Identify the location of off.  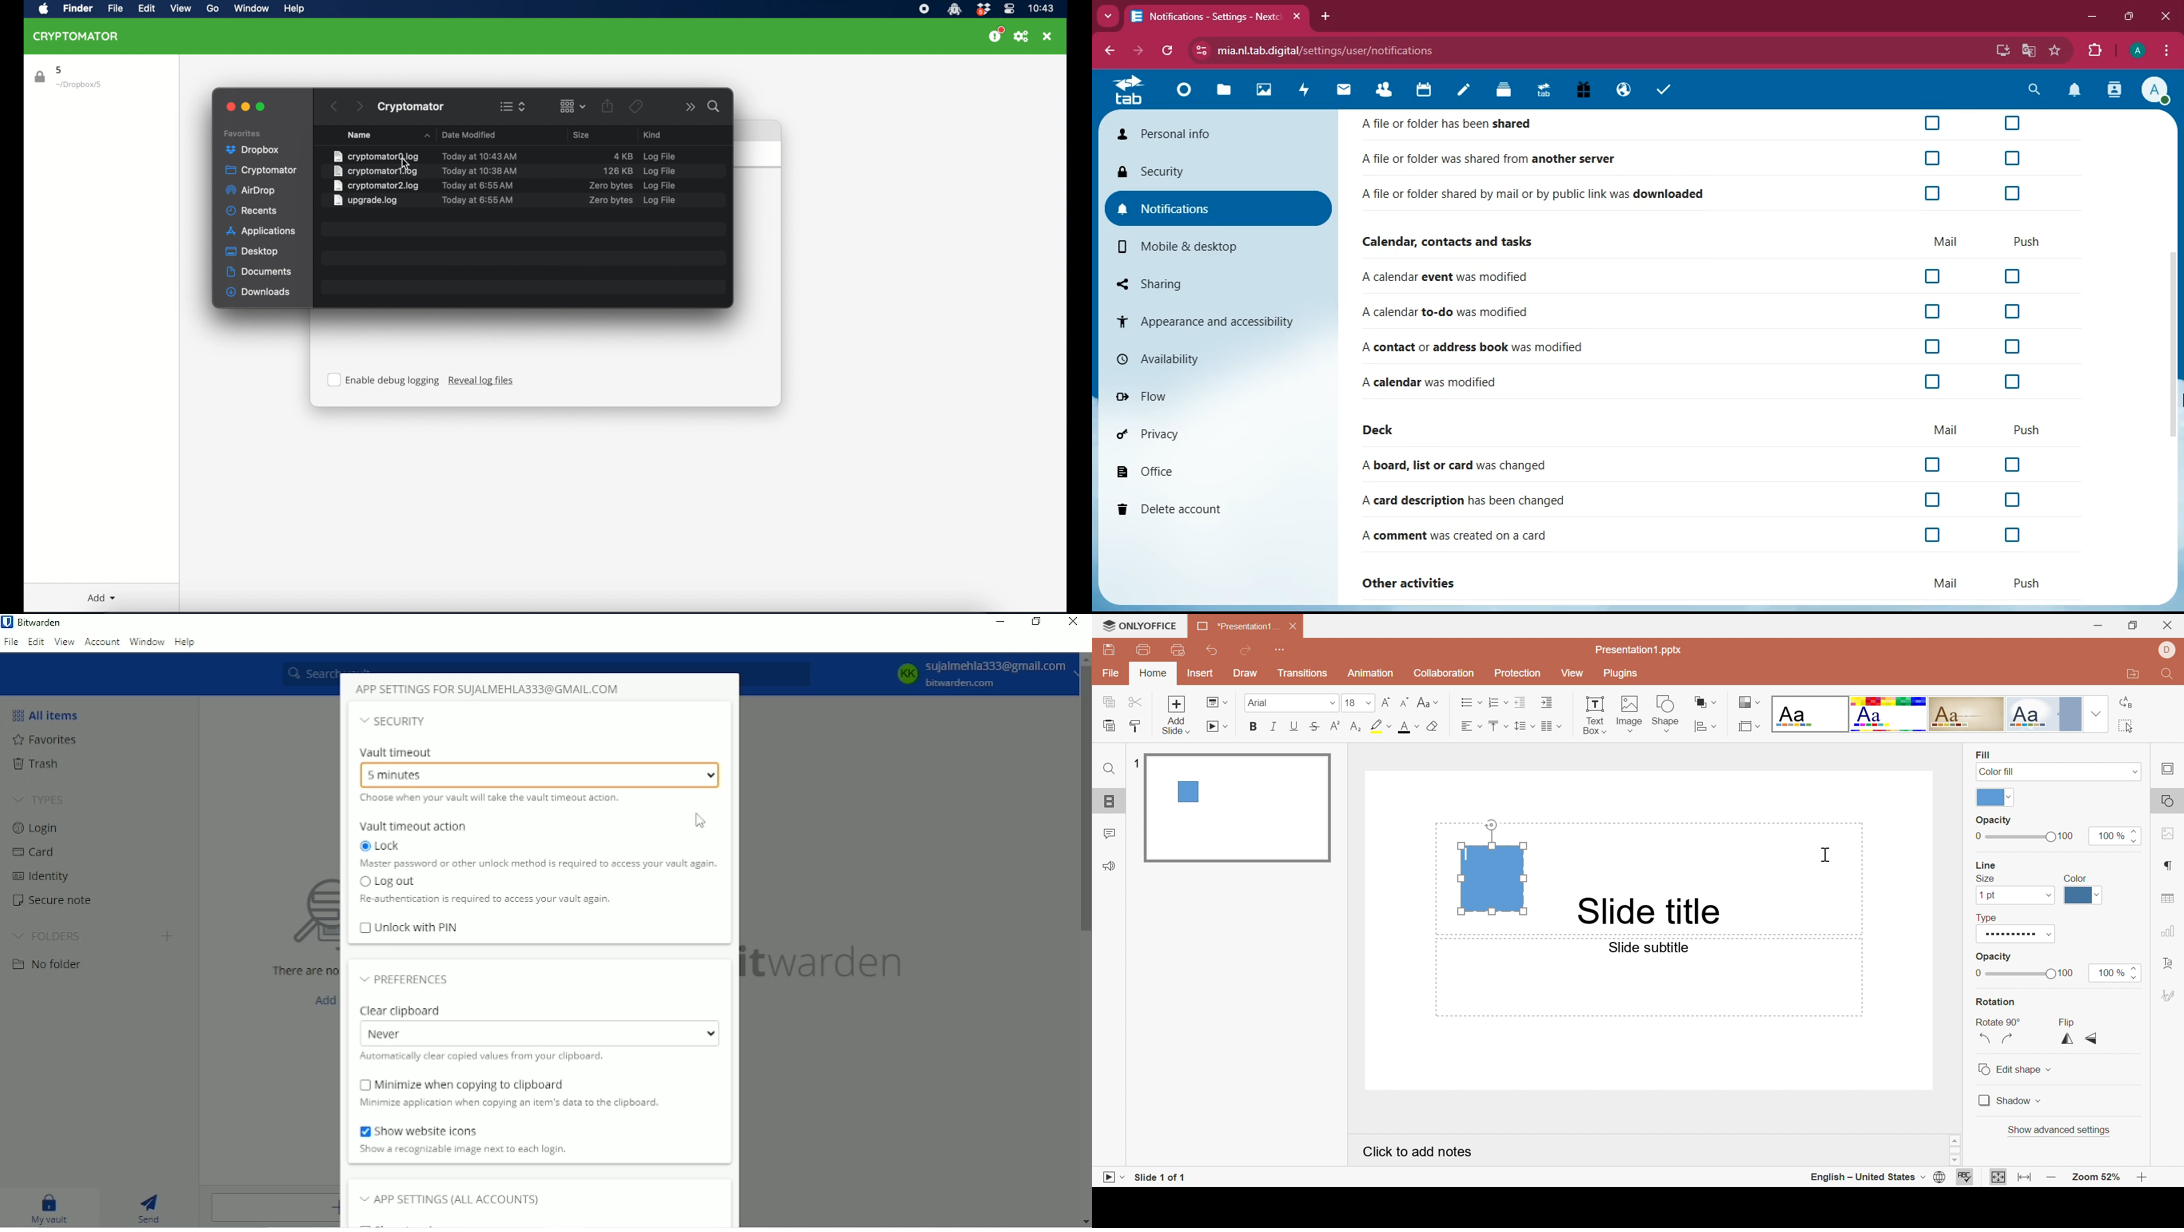
(2011, 501).